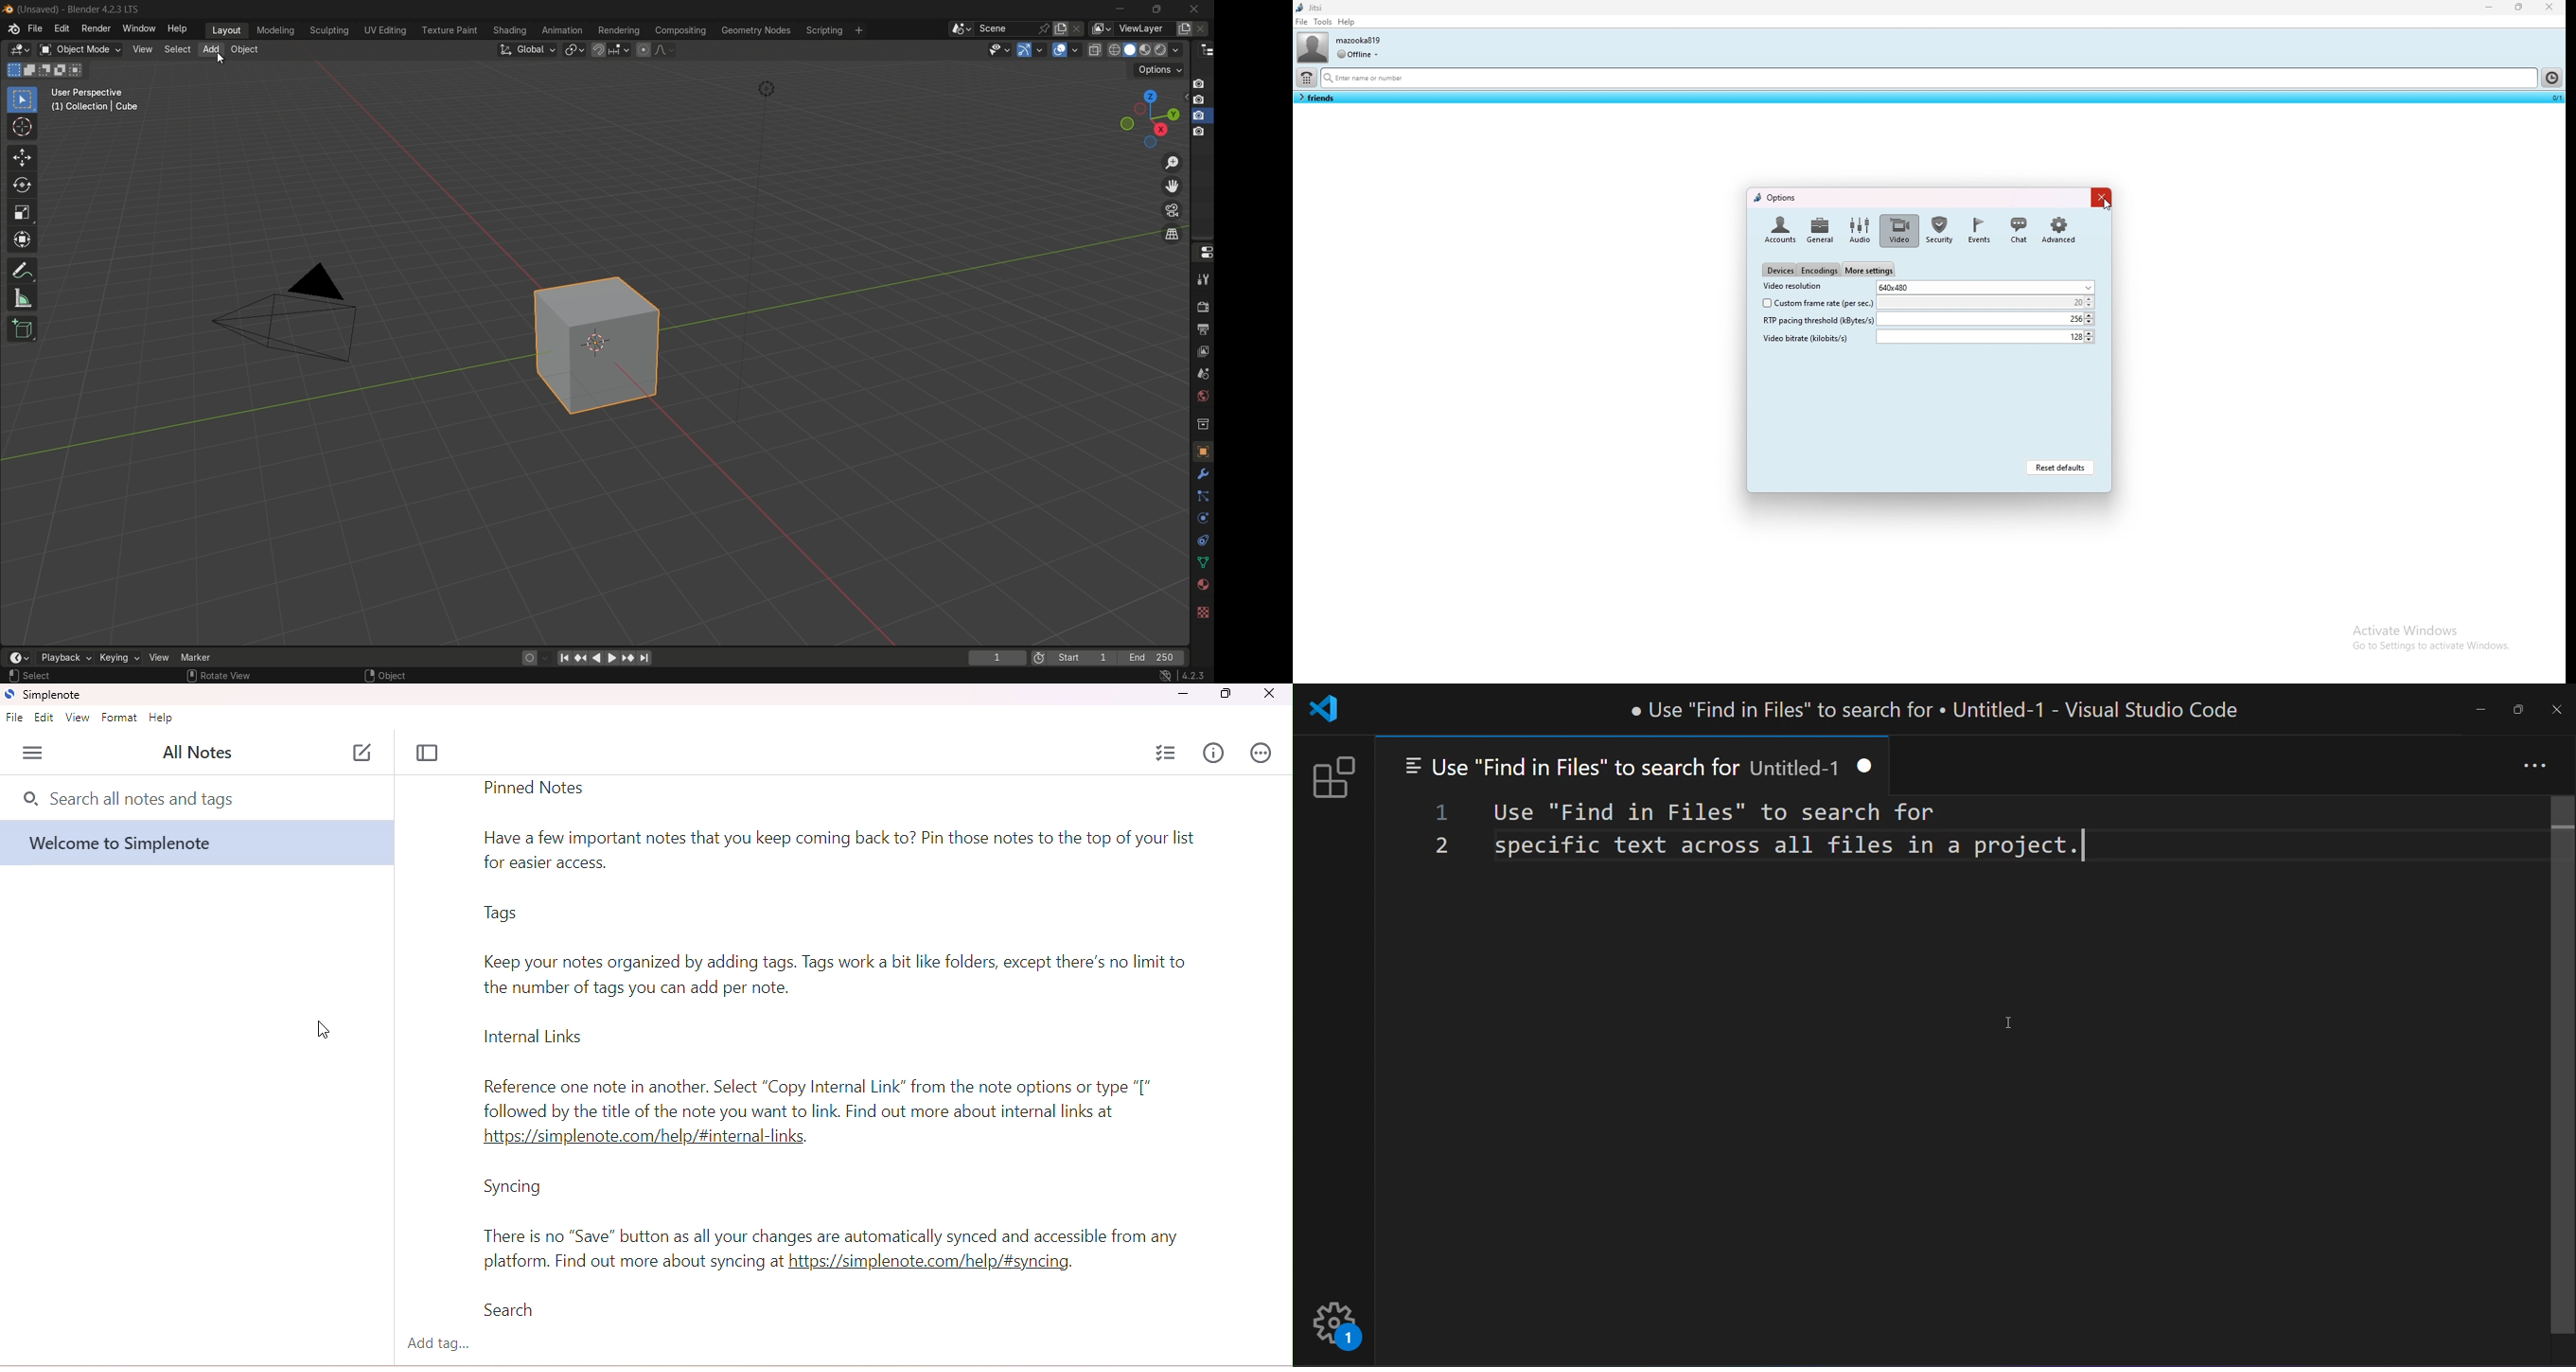 Image resolution: width=2576 pixels, height=1372 pixels. I want to click on layer 4, so click(1200, 133).